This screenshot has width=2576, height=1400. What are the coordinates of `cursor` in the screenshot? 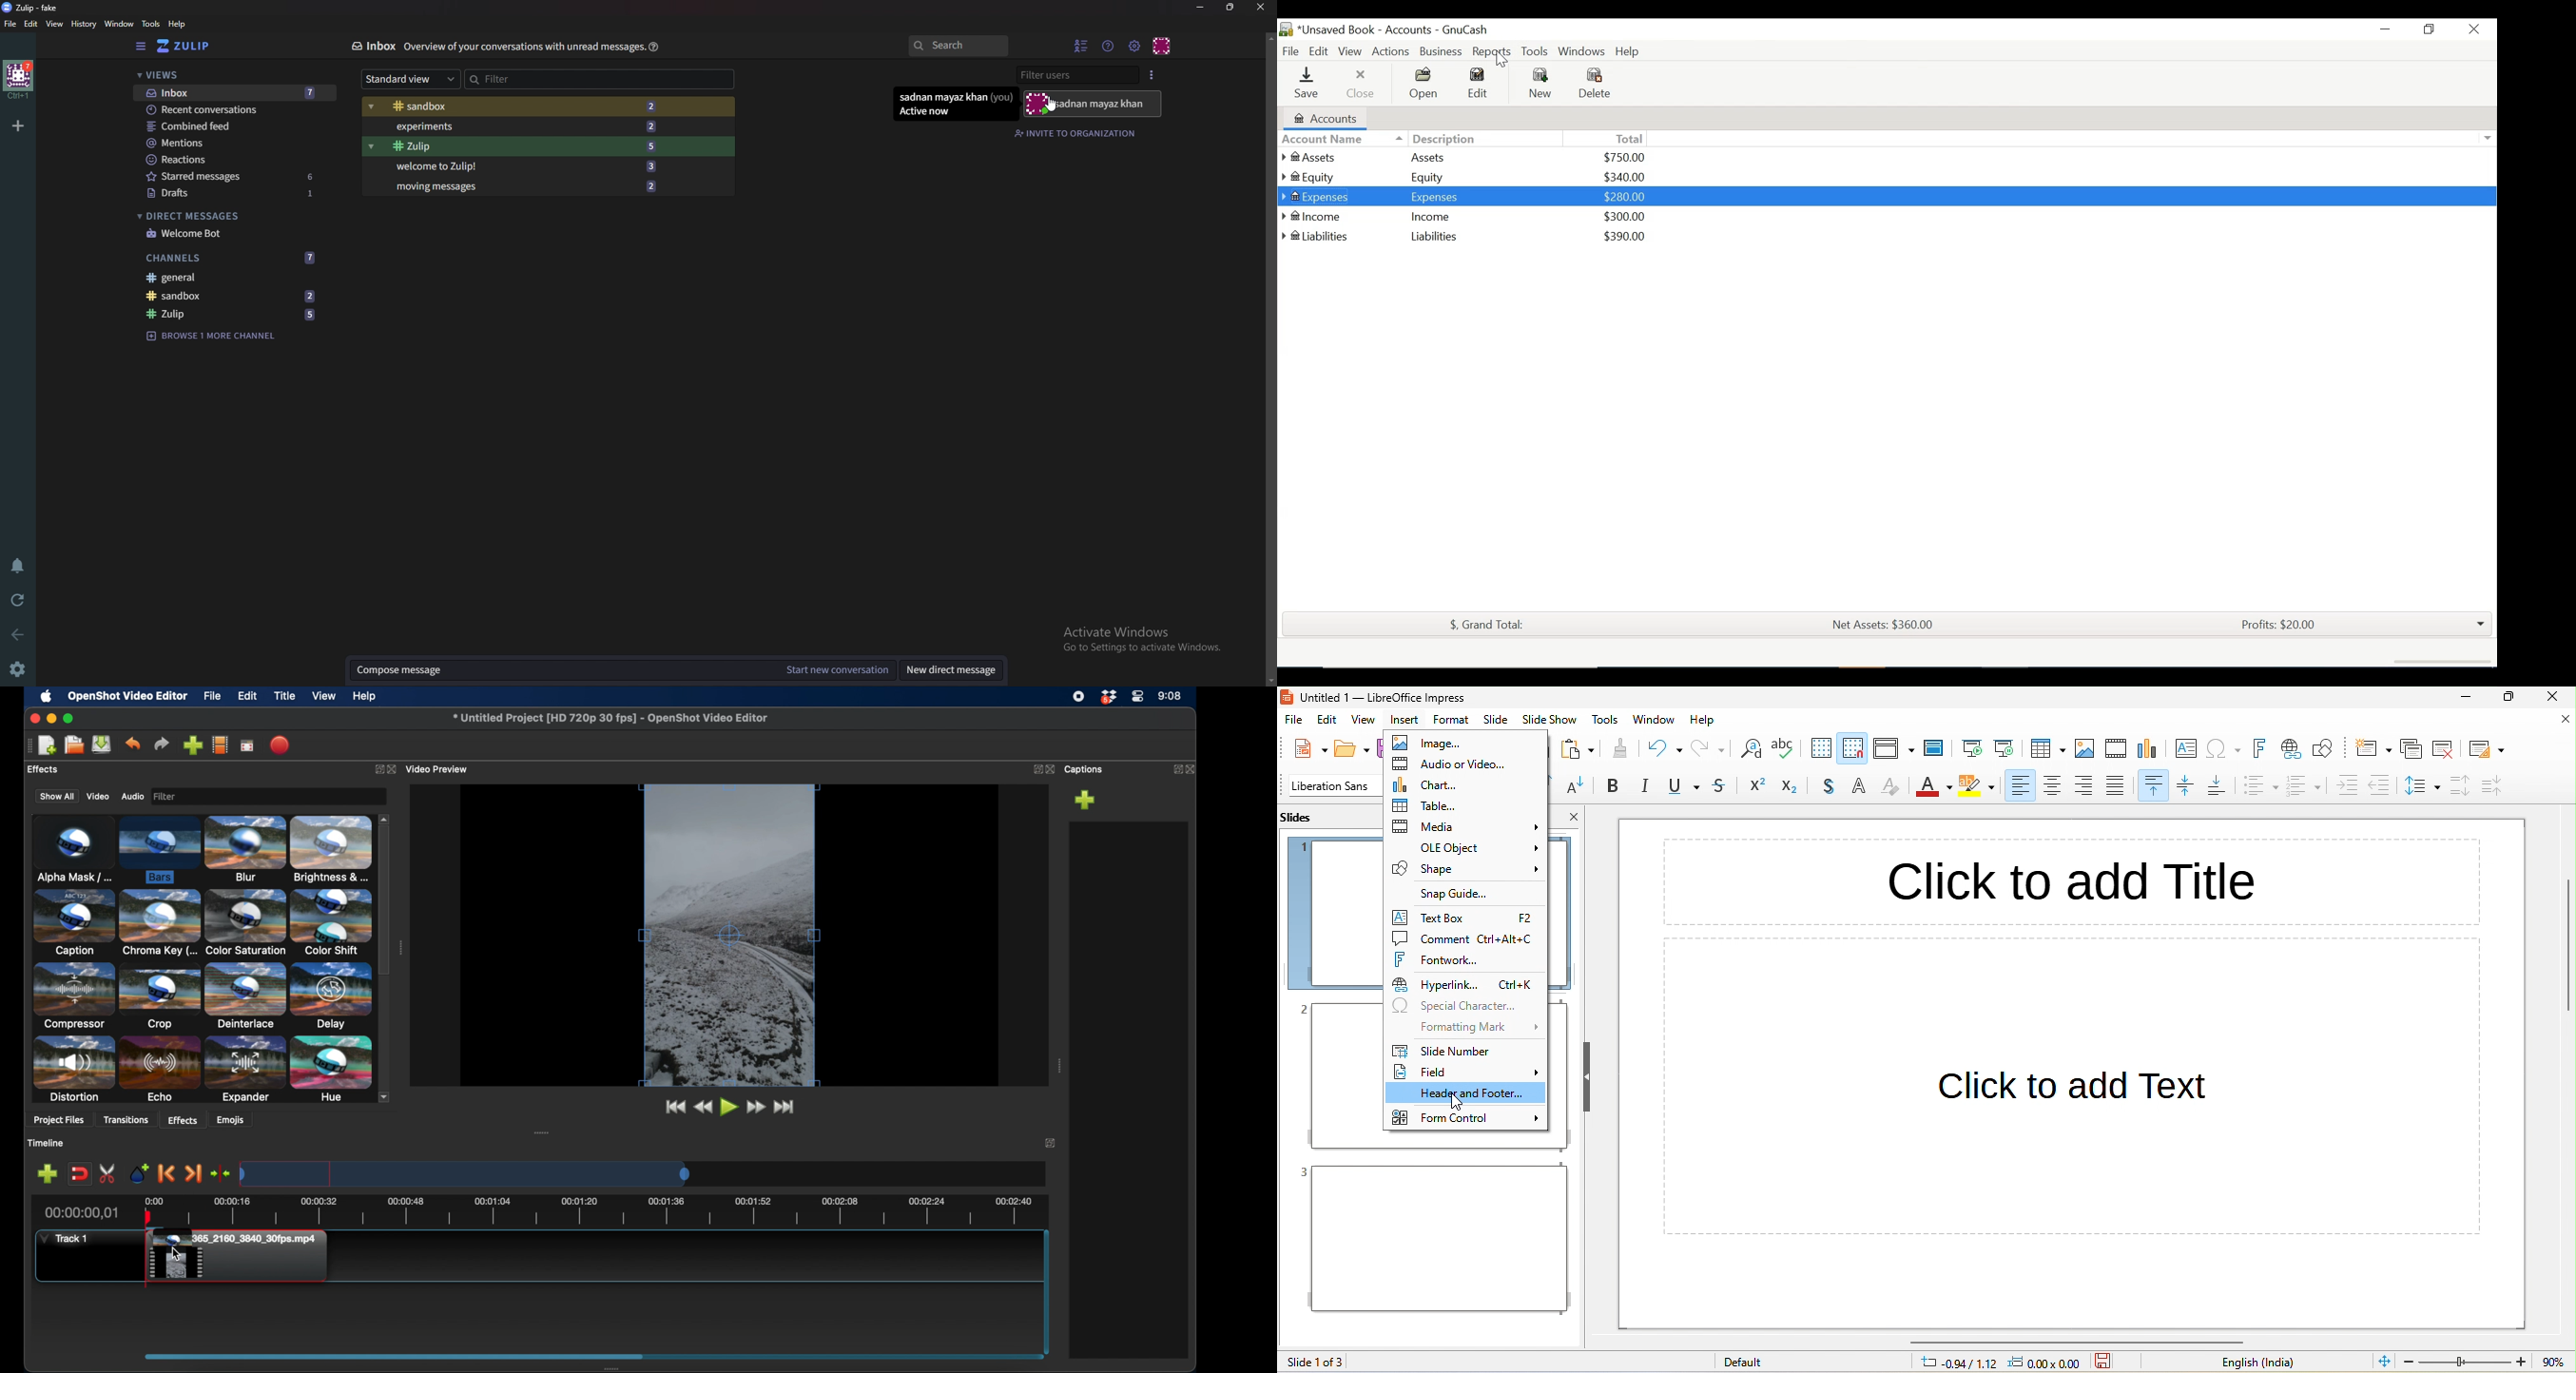 It's located at (1050, 107).